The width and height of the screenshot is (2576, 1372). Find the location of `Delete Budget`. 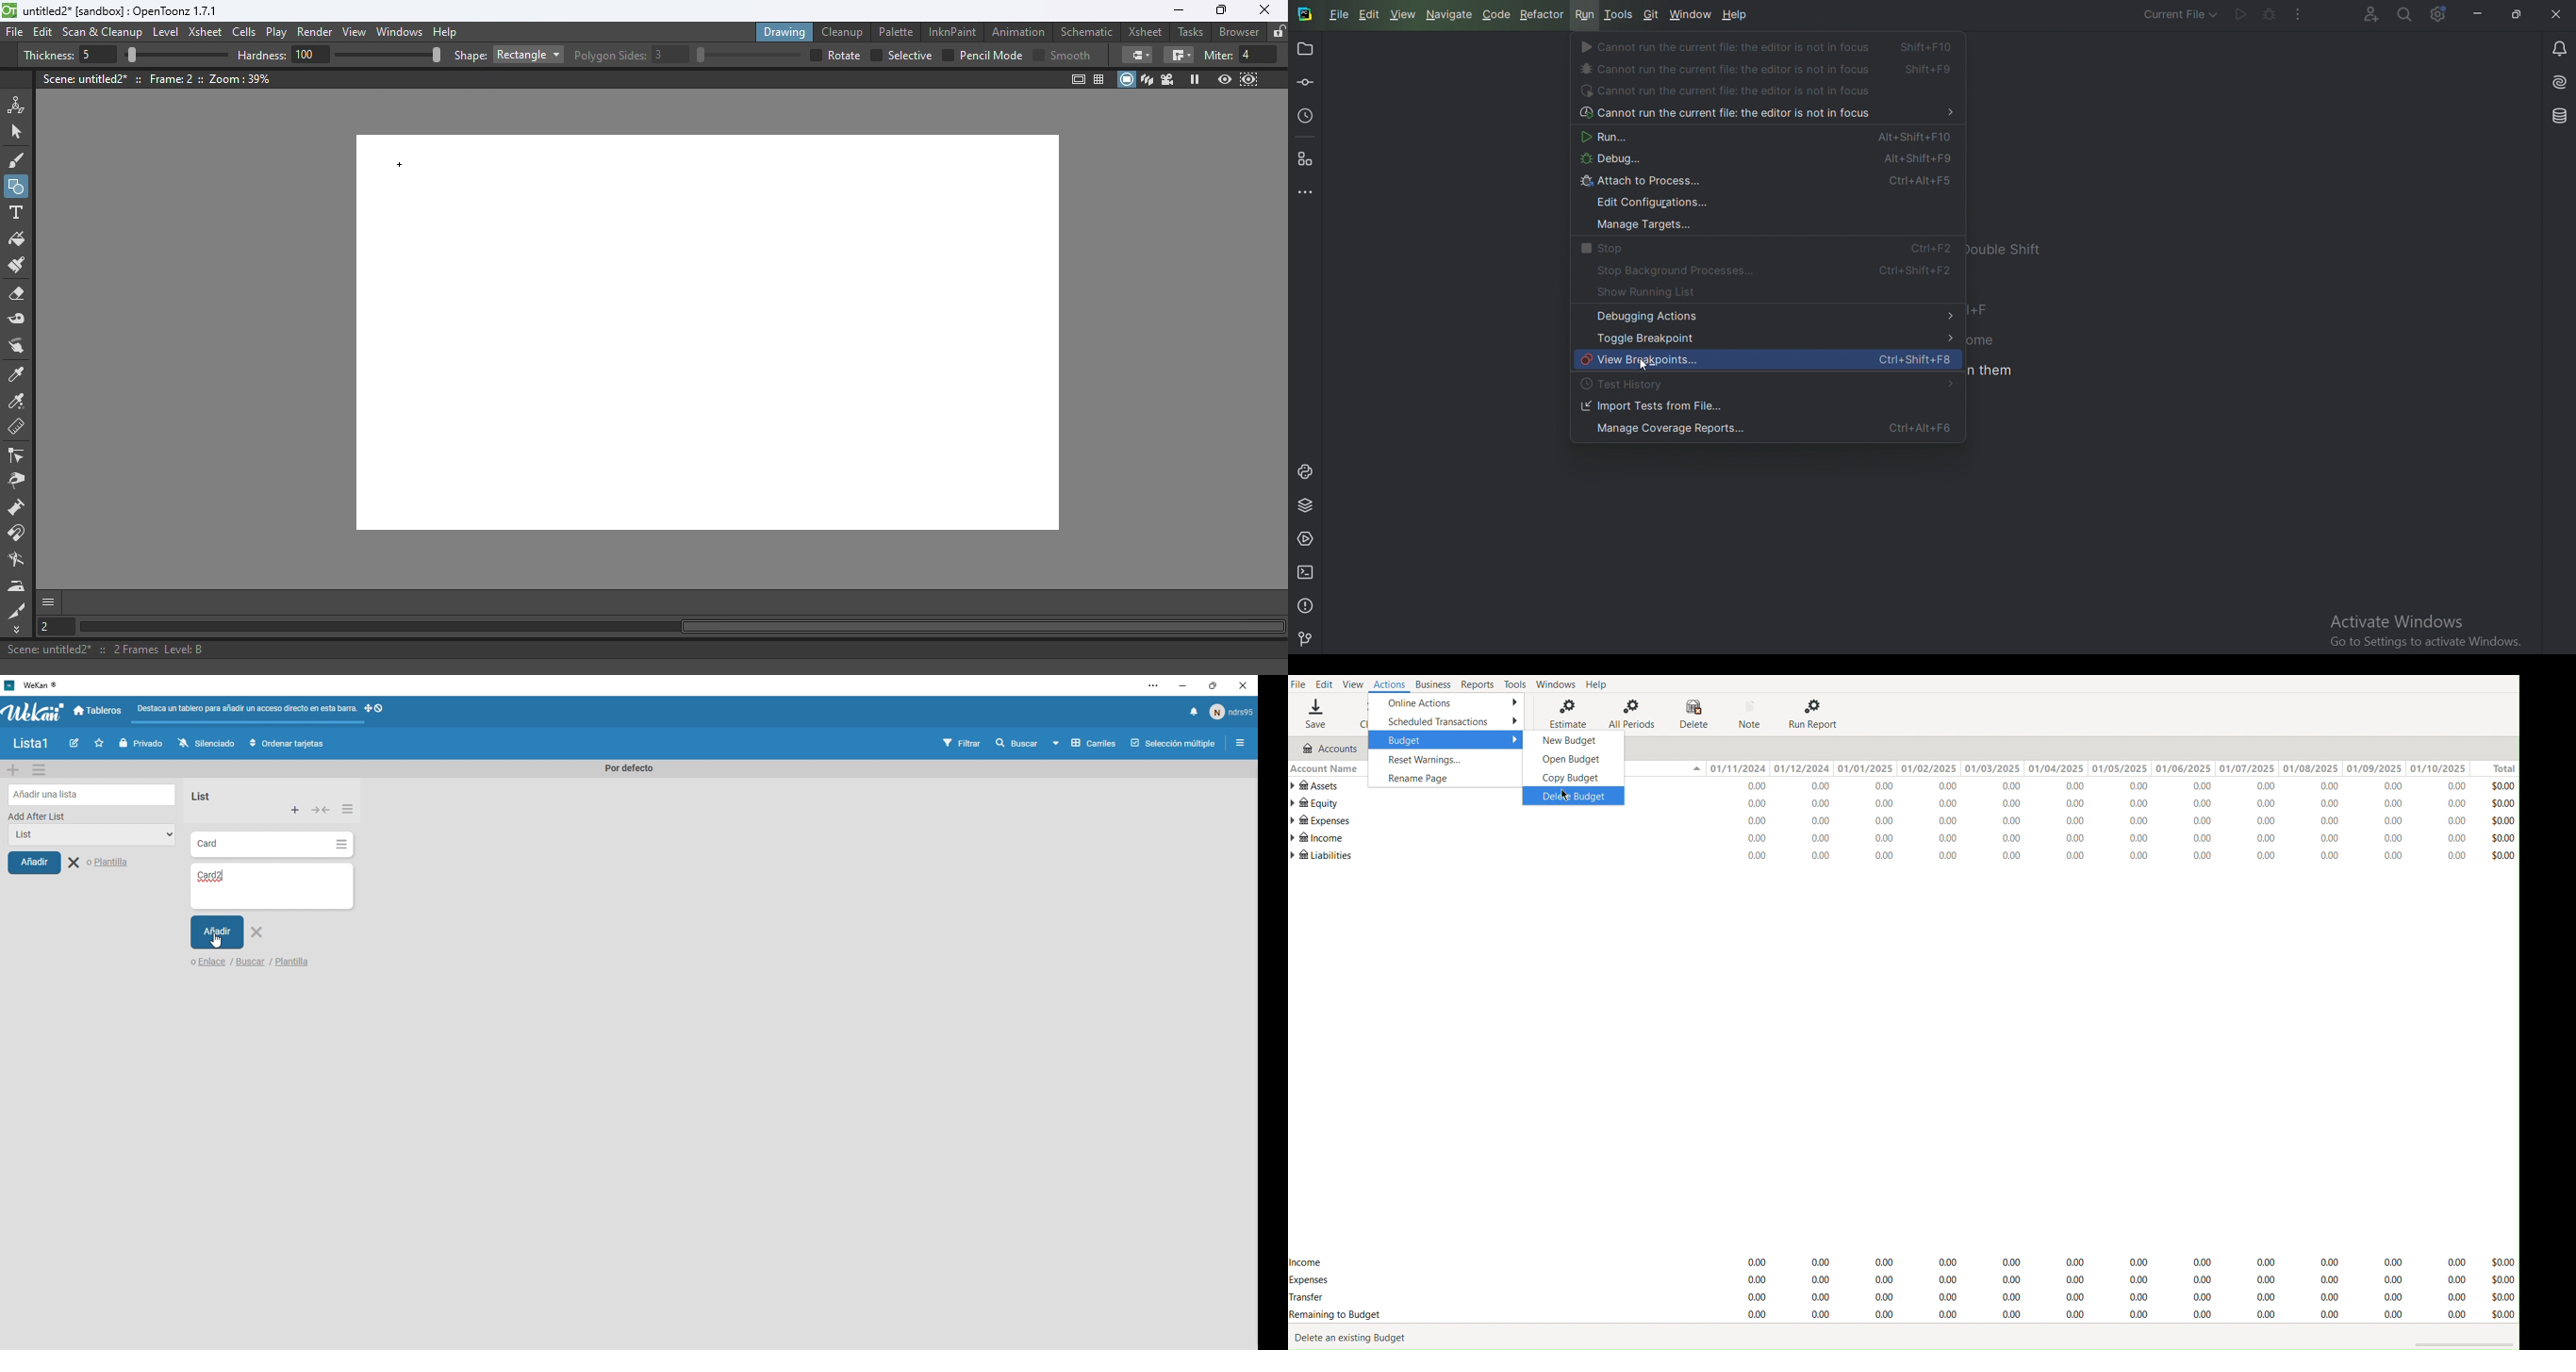

Delete Budget is located at coordinates (1575, 797).